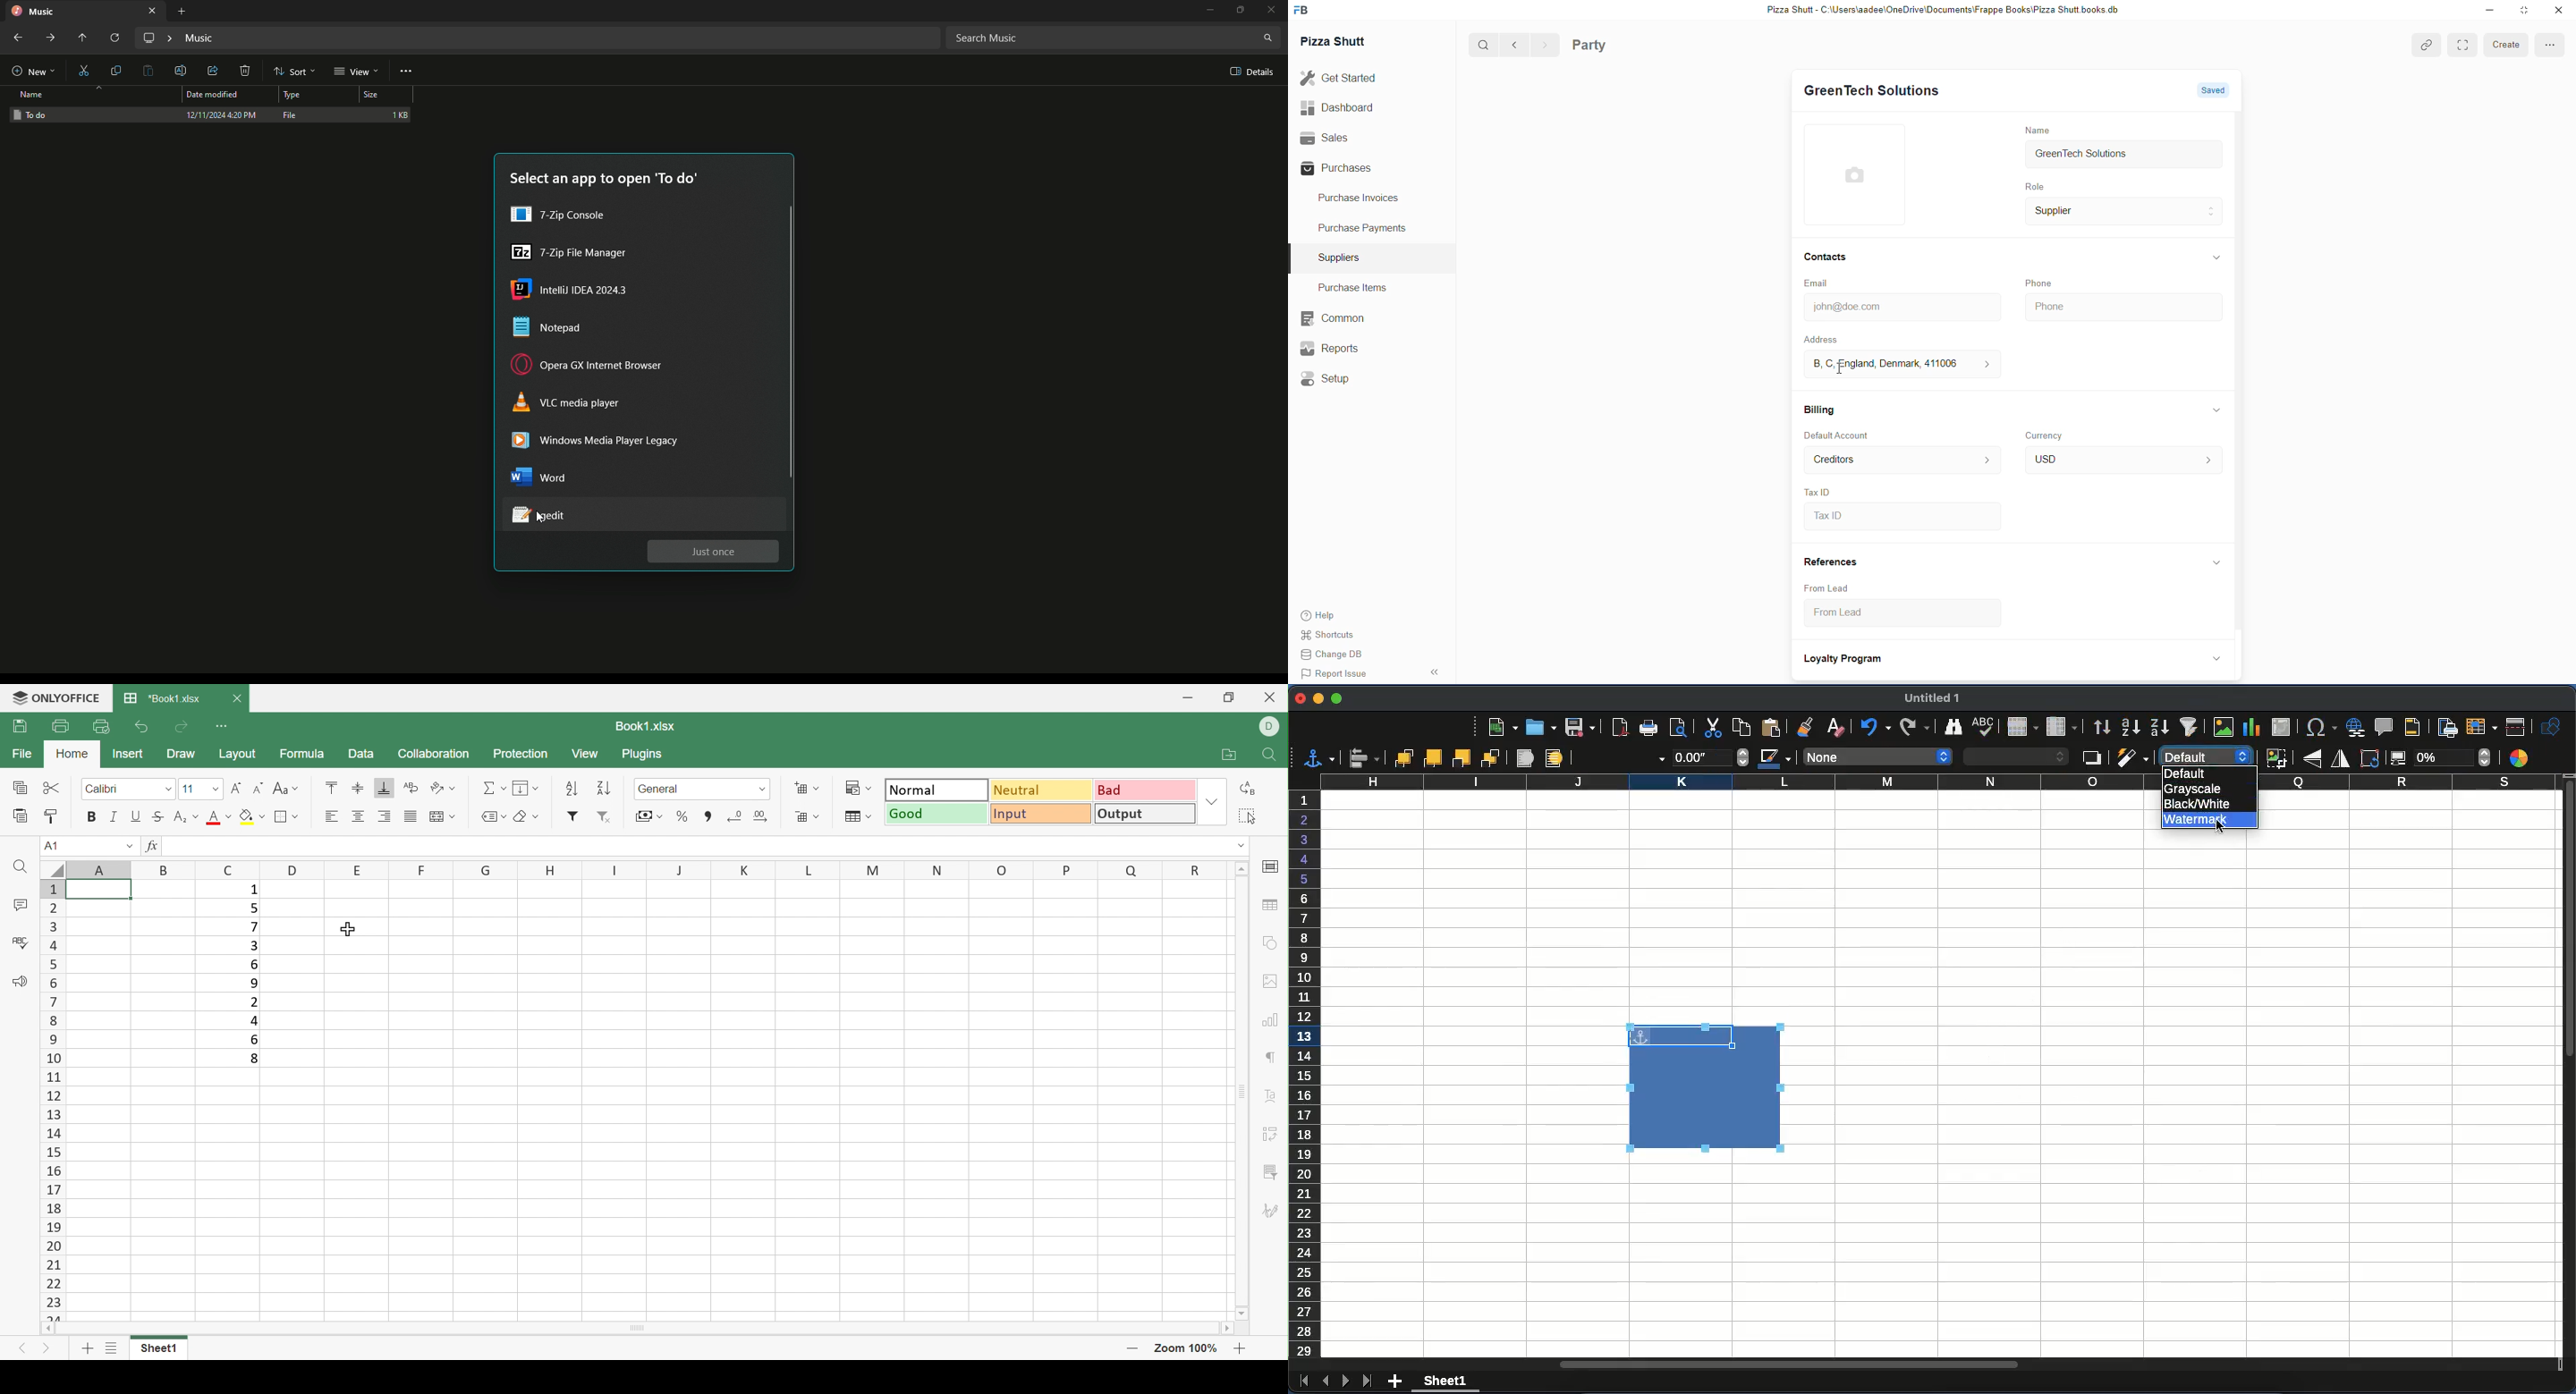  I want to click on next page, so click(1541, 44).